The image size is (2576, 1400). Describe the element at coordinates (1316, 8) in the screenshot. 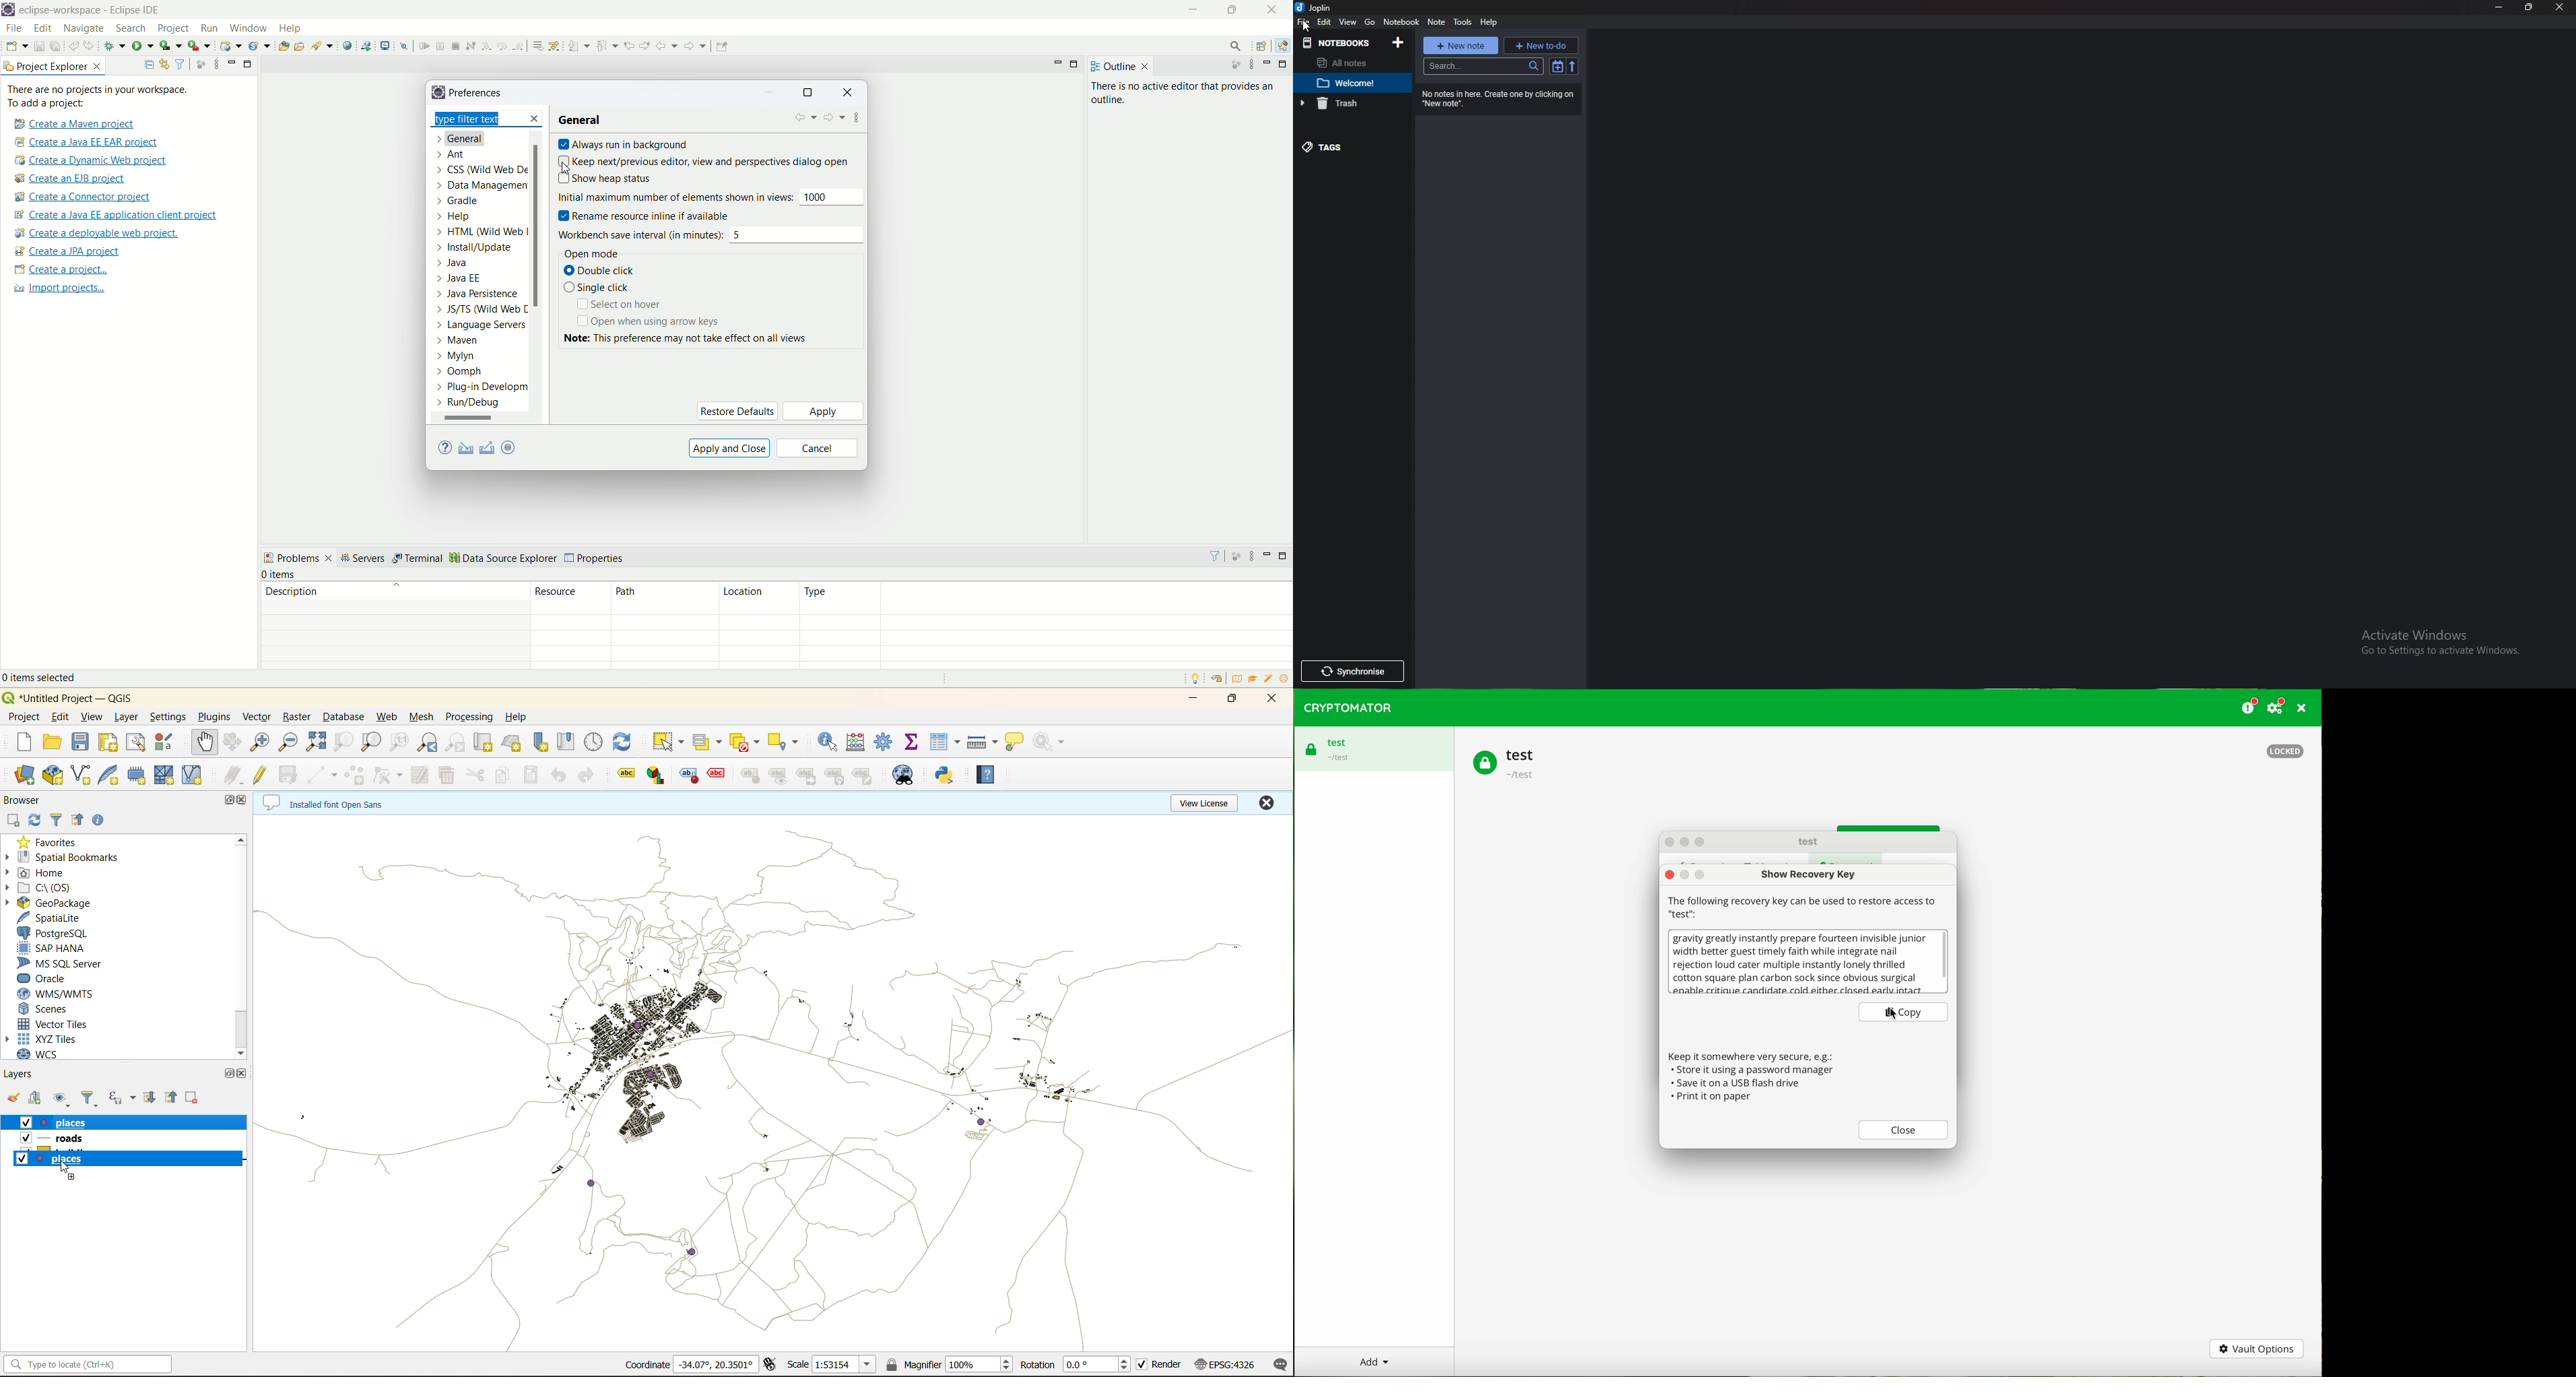

I see `joplin` at that location.